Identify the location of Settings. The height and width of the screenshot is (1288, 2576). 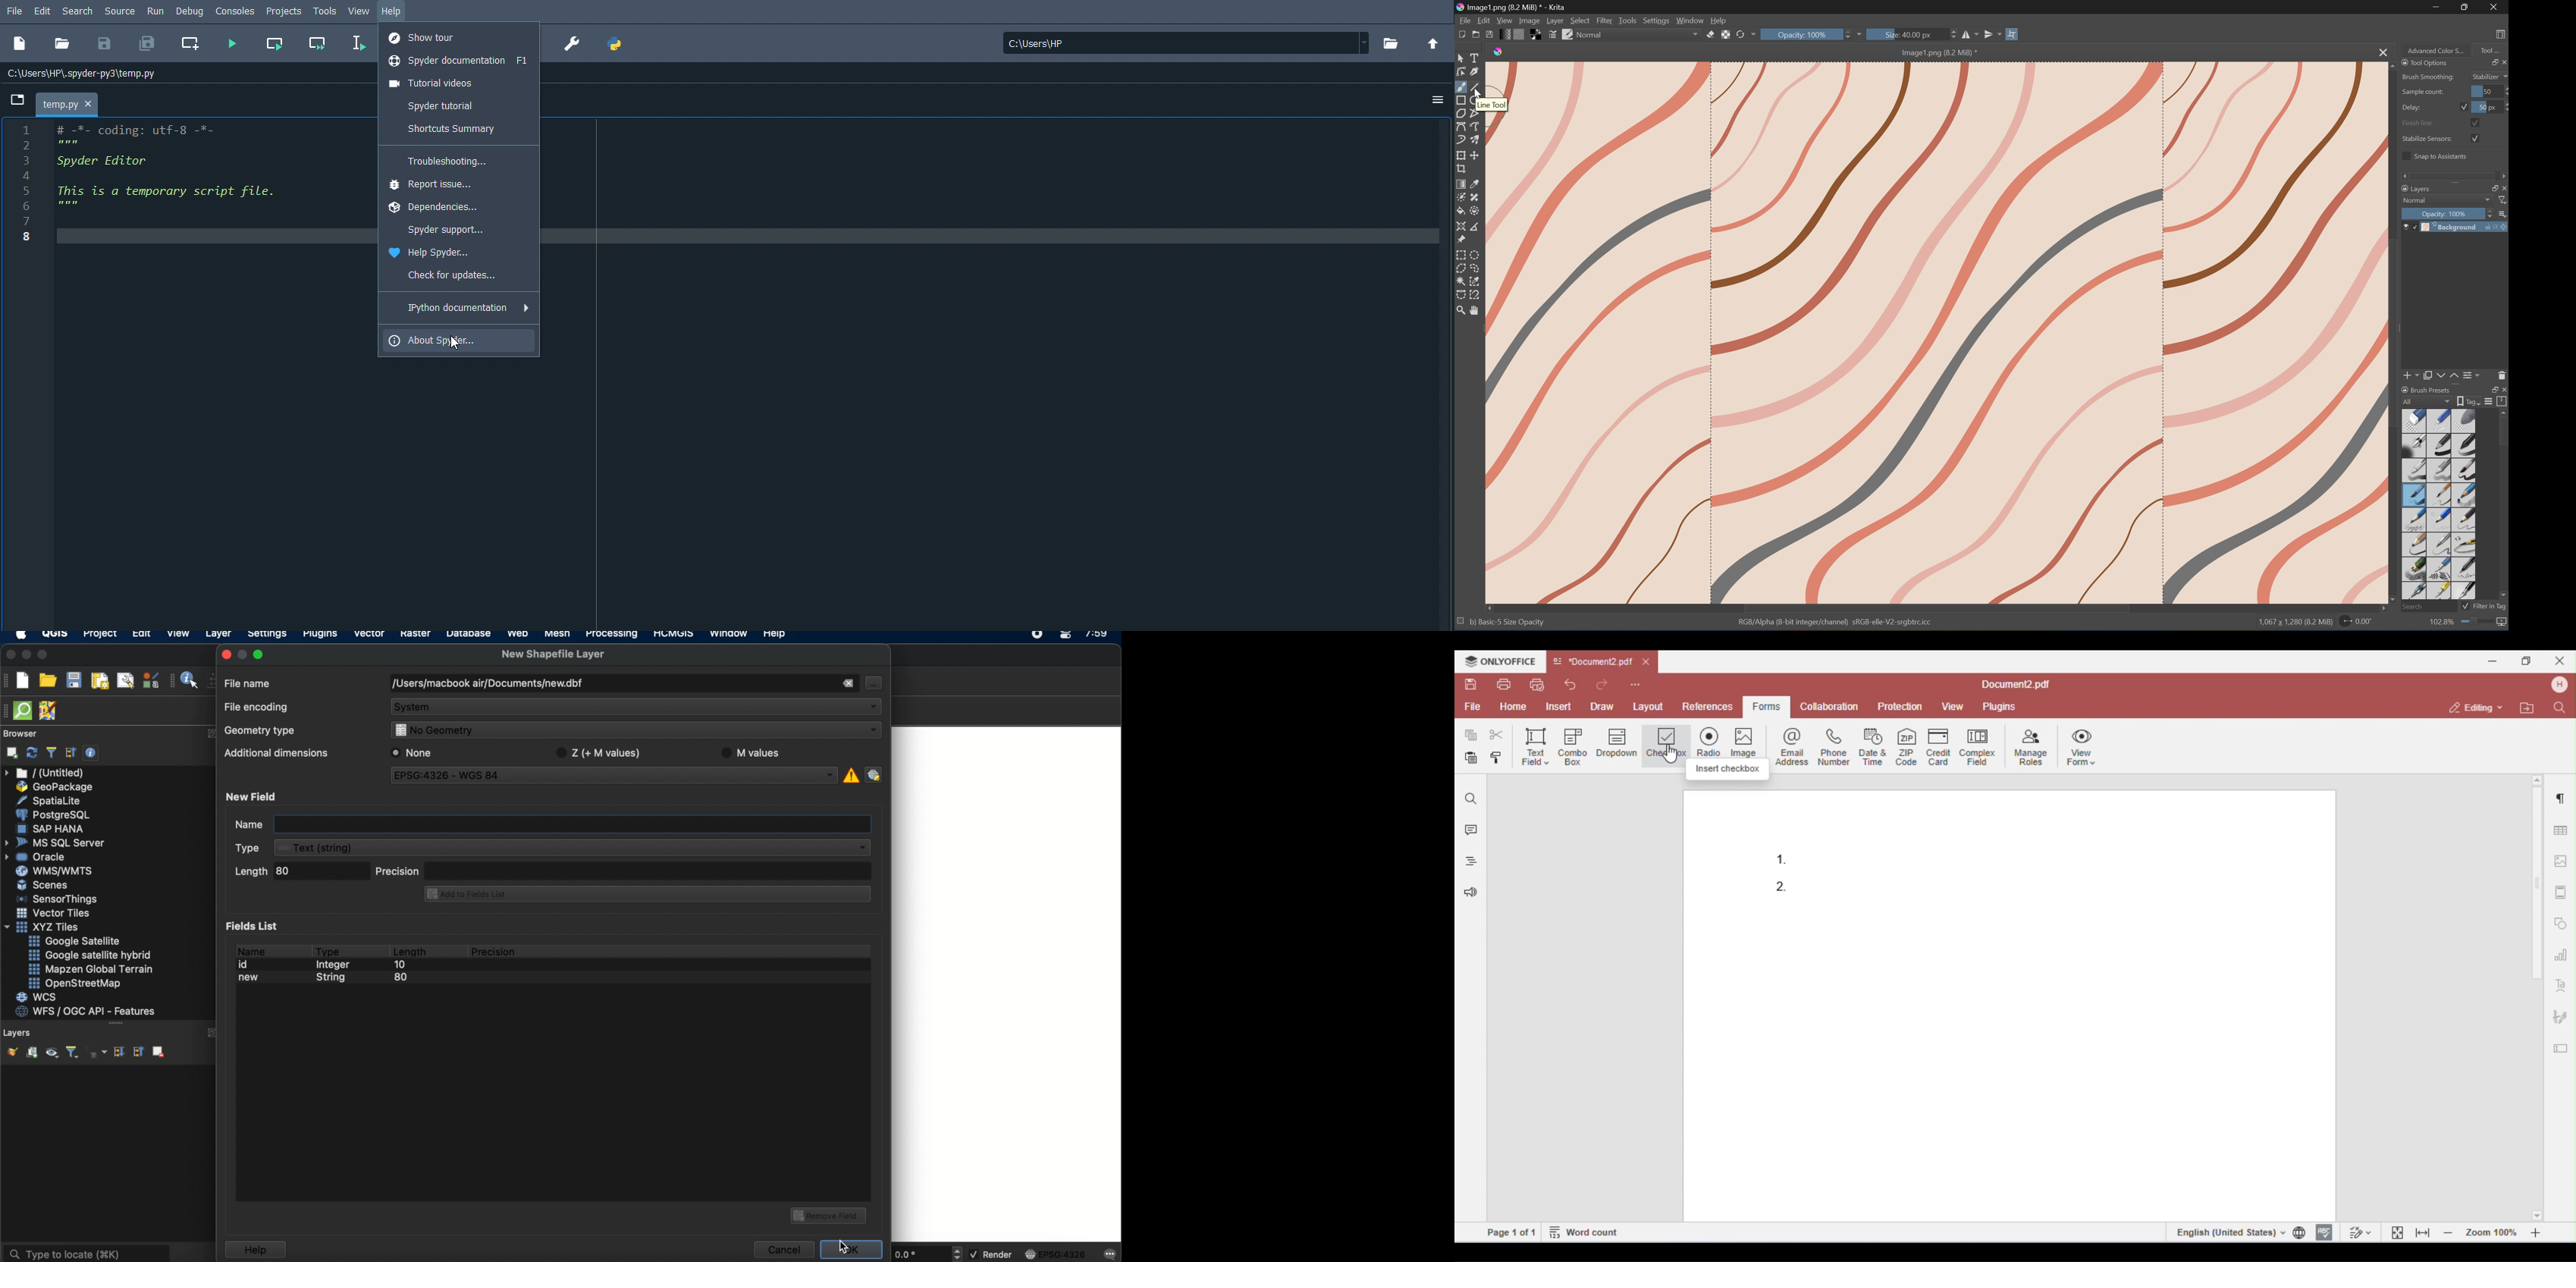
(1655, 20).